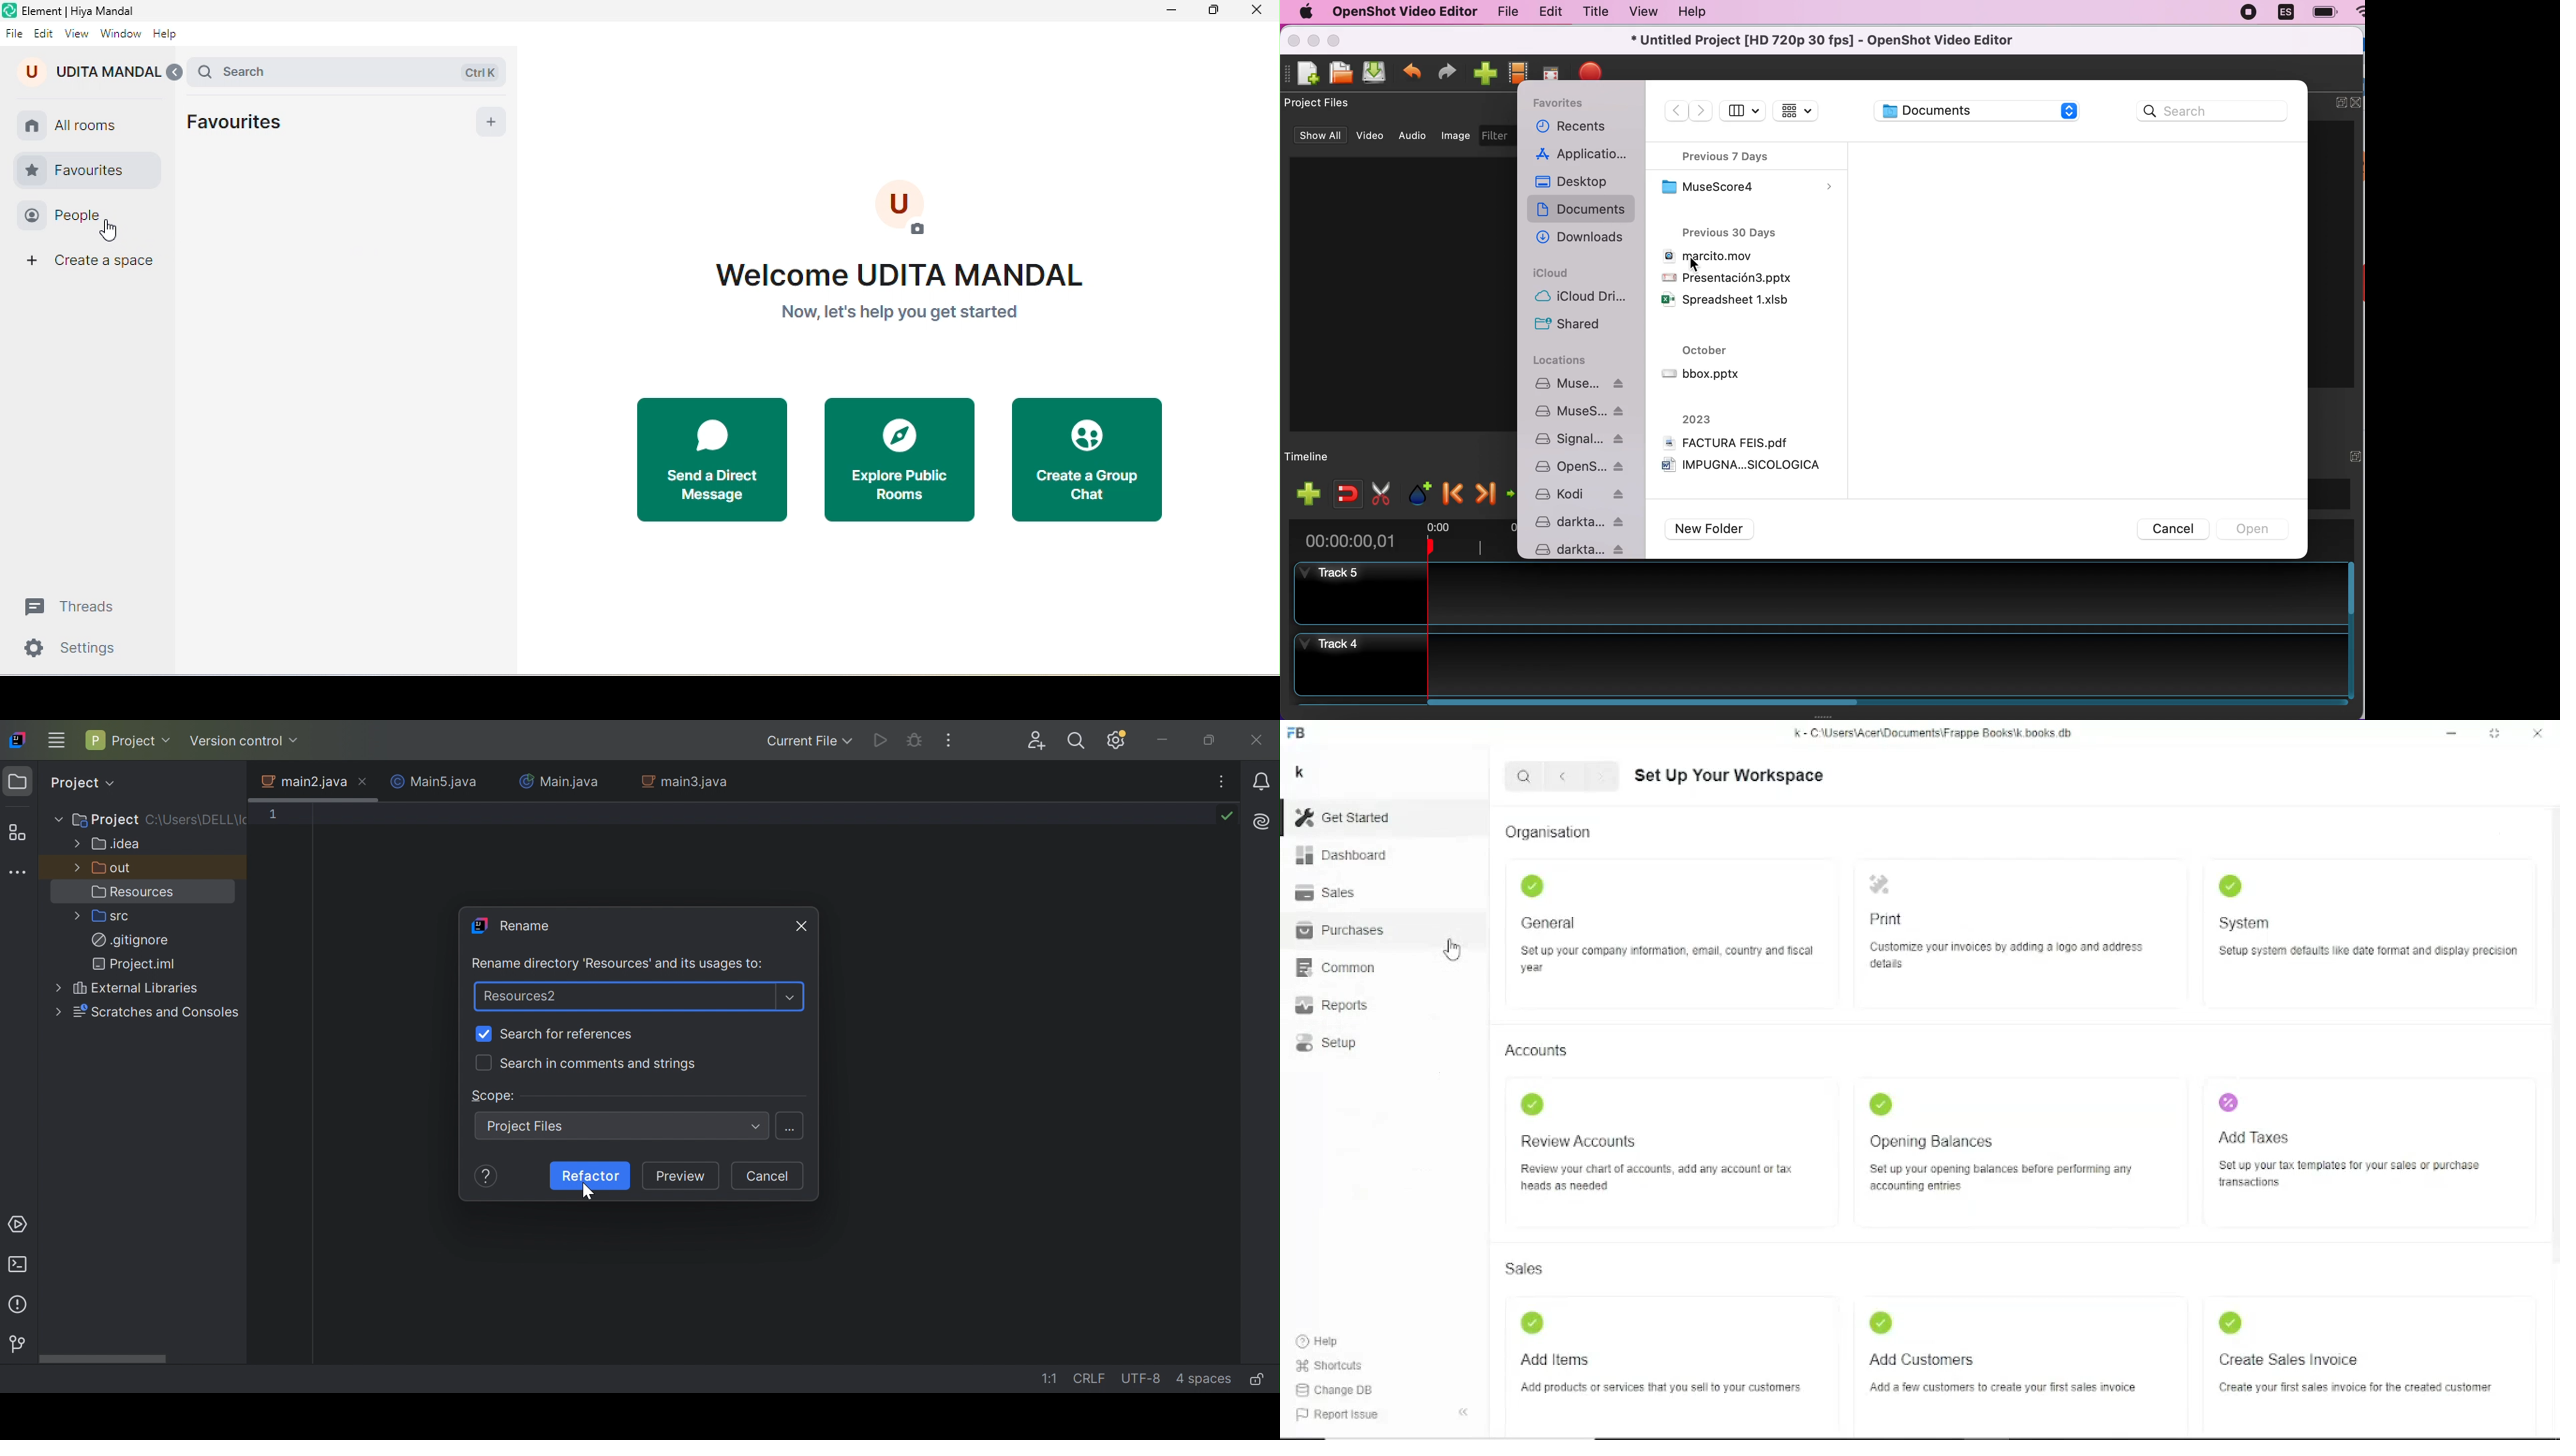 This screenshot has height=1456, width=2576. I want to click on Now, let's help you get started, so click(889, 315).